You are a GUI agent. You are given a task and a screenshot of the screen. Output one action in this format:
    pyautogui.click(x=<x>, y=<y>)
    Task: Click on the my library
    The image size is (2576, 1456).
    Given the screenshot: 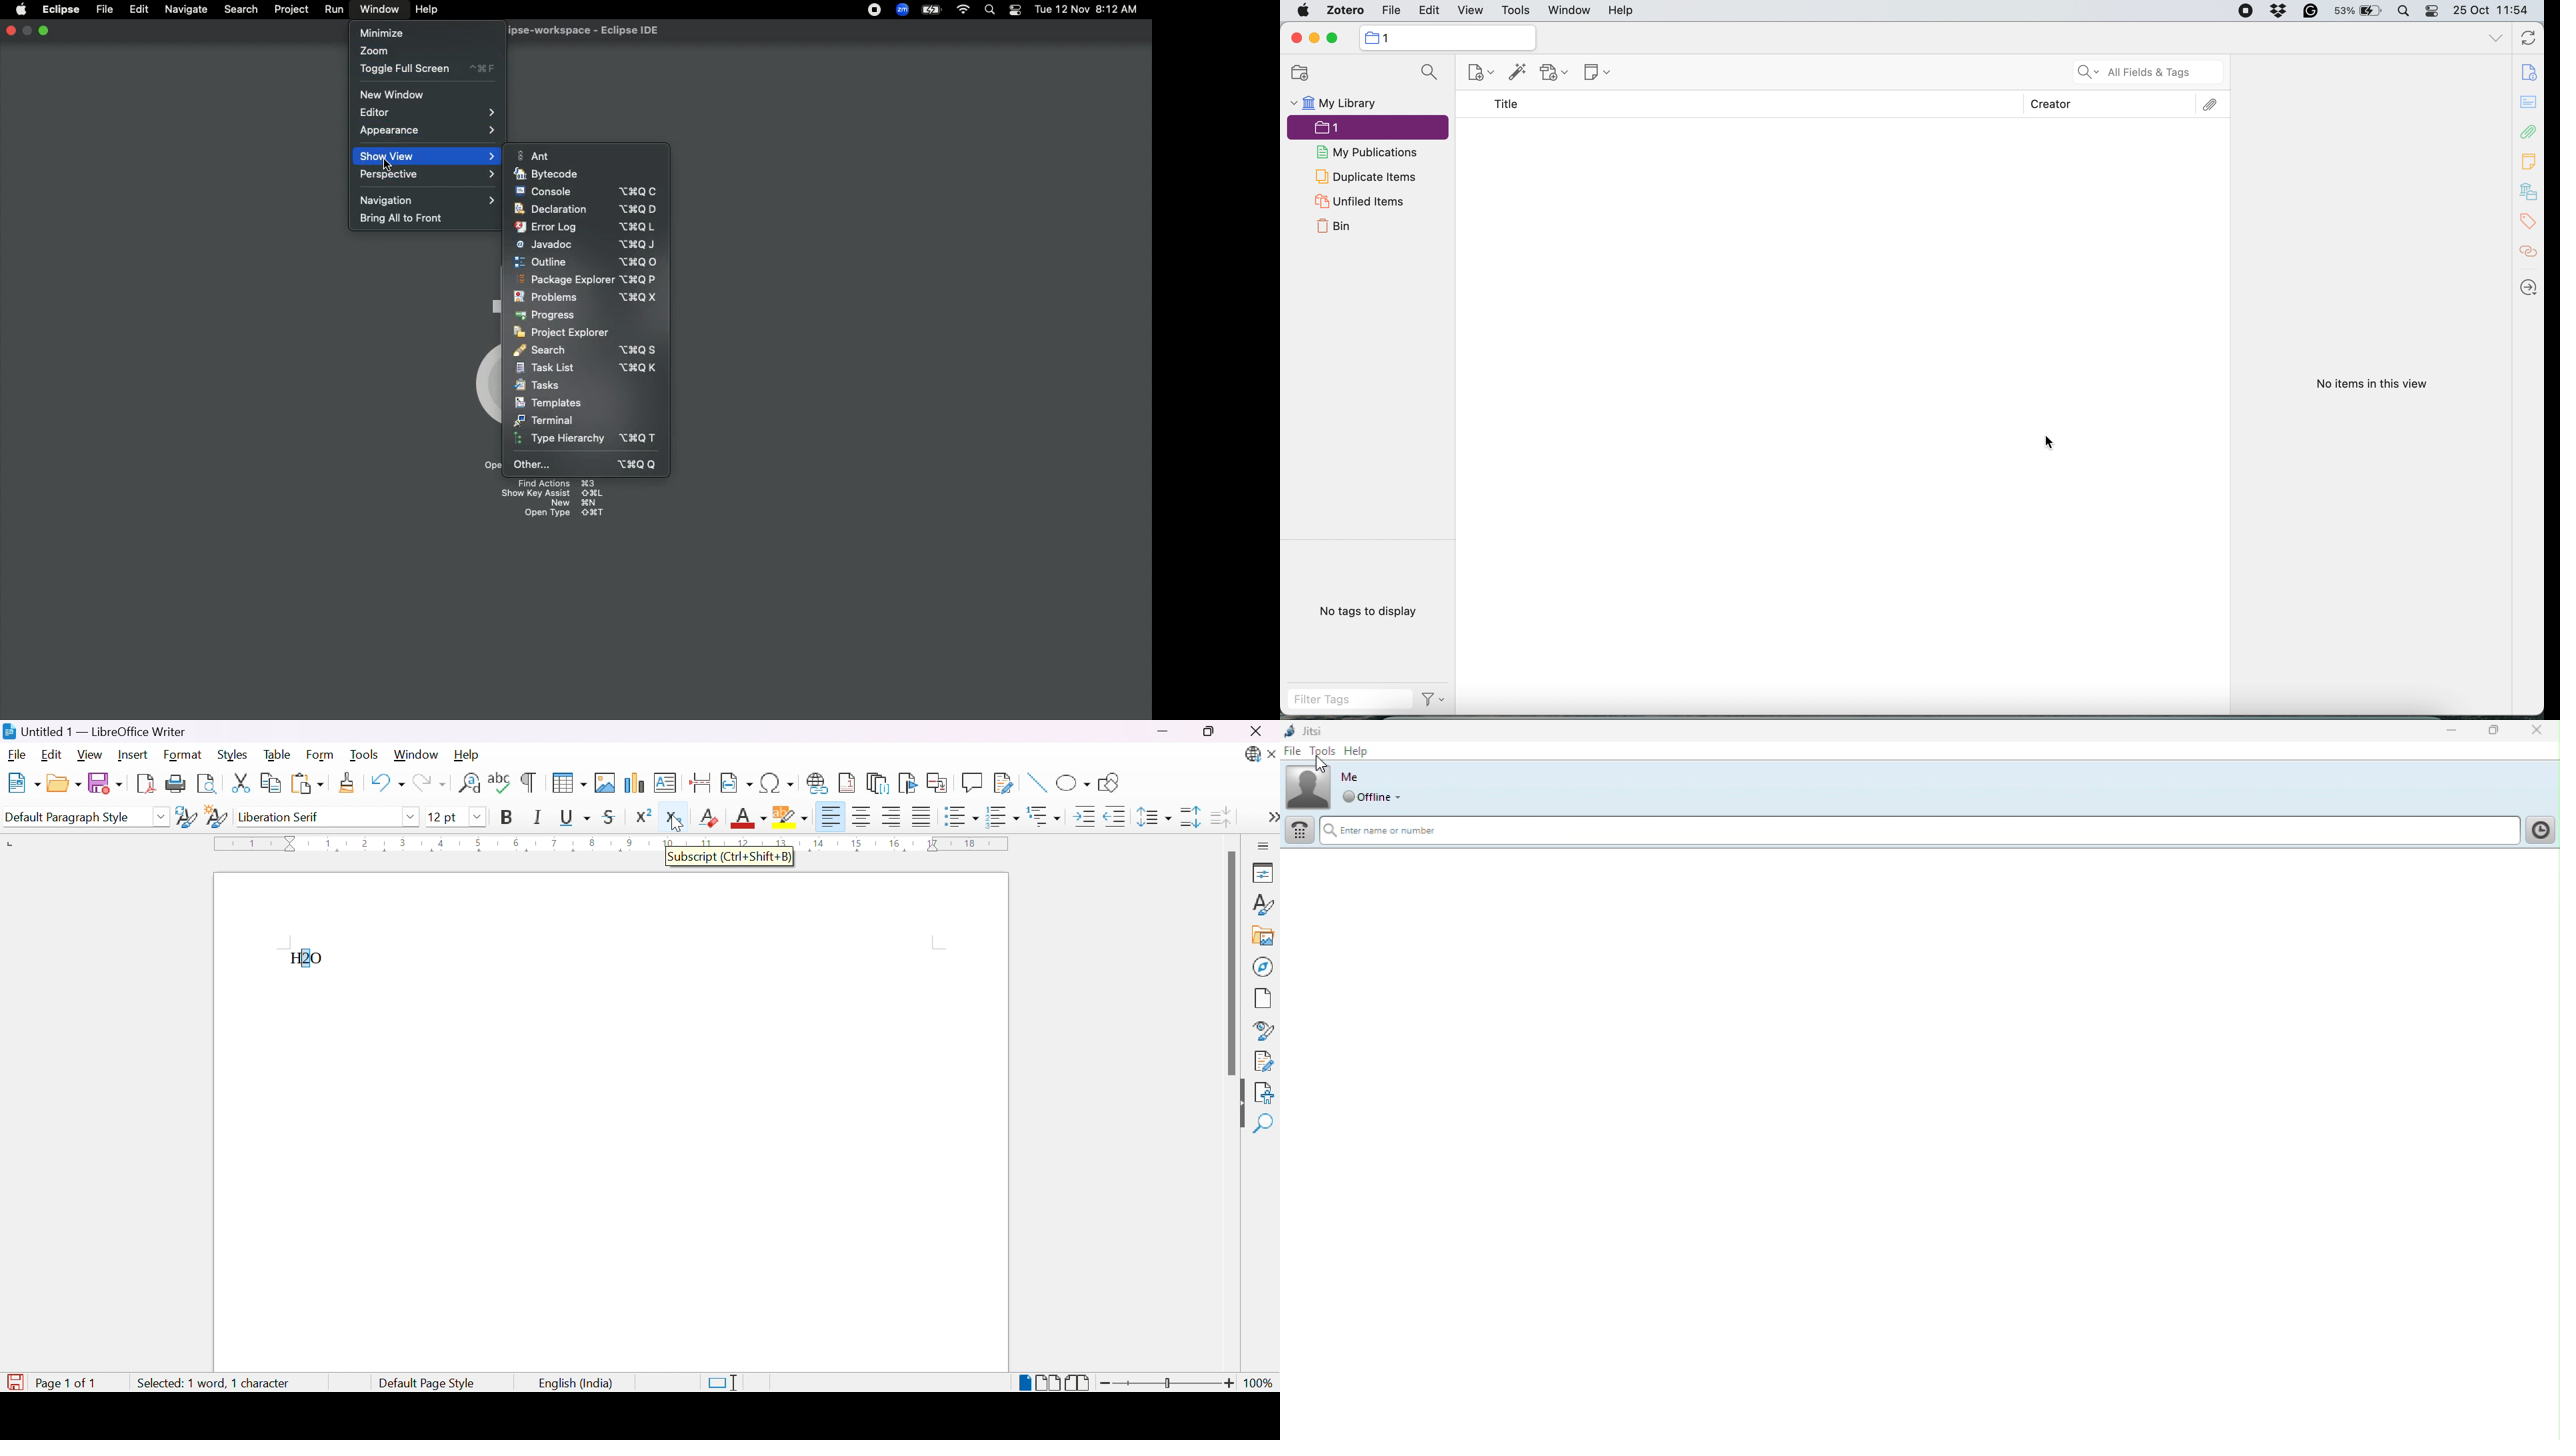 What is the action you would take?
    pyautogui.click(x=1366, y=102)
    